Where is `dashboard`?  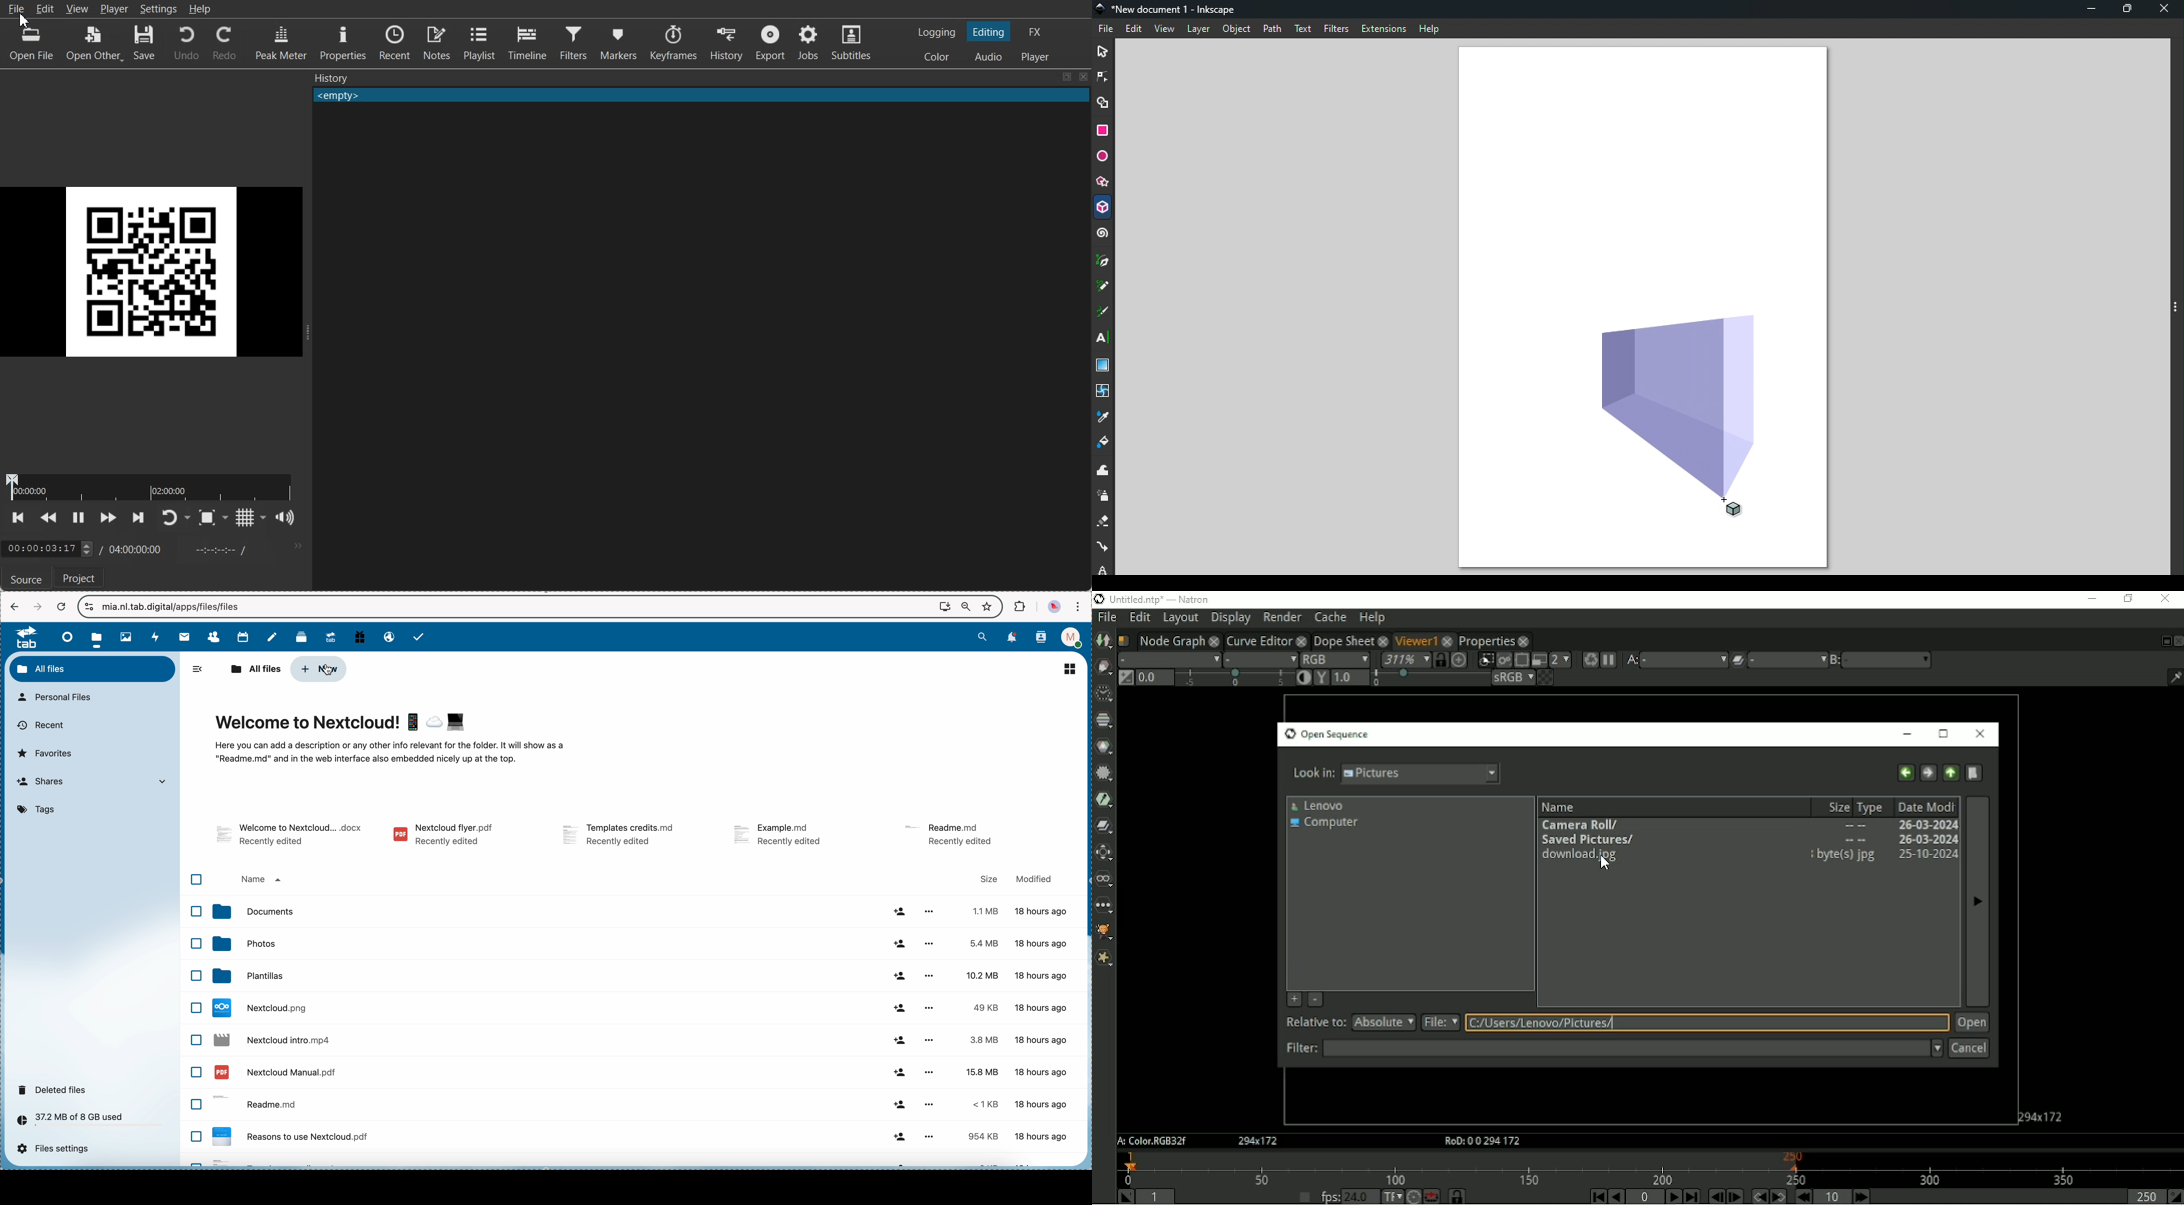
dashboard is located at coordinates (65, 637).